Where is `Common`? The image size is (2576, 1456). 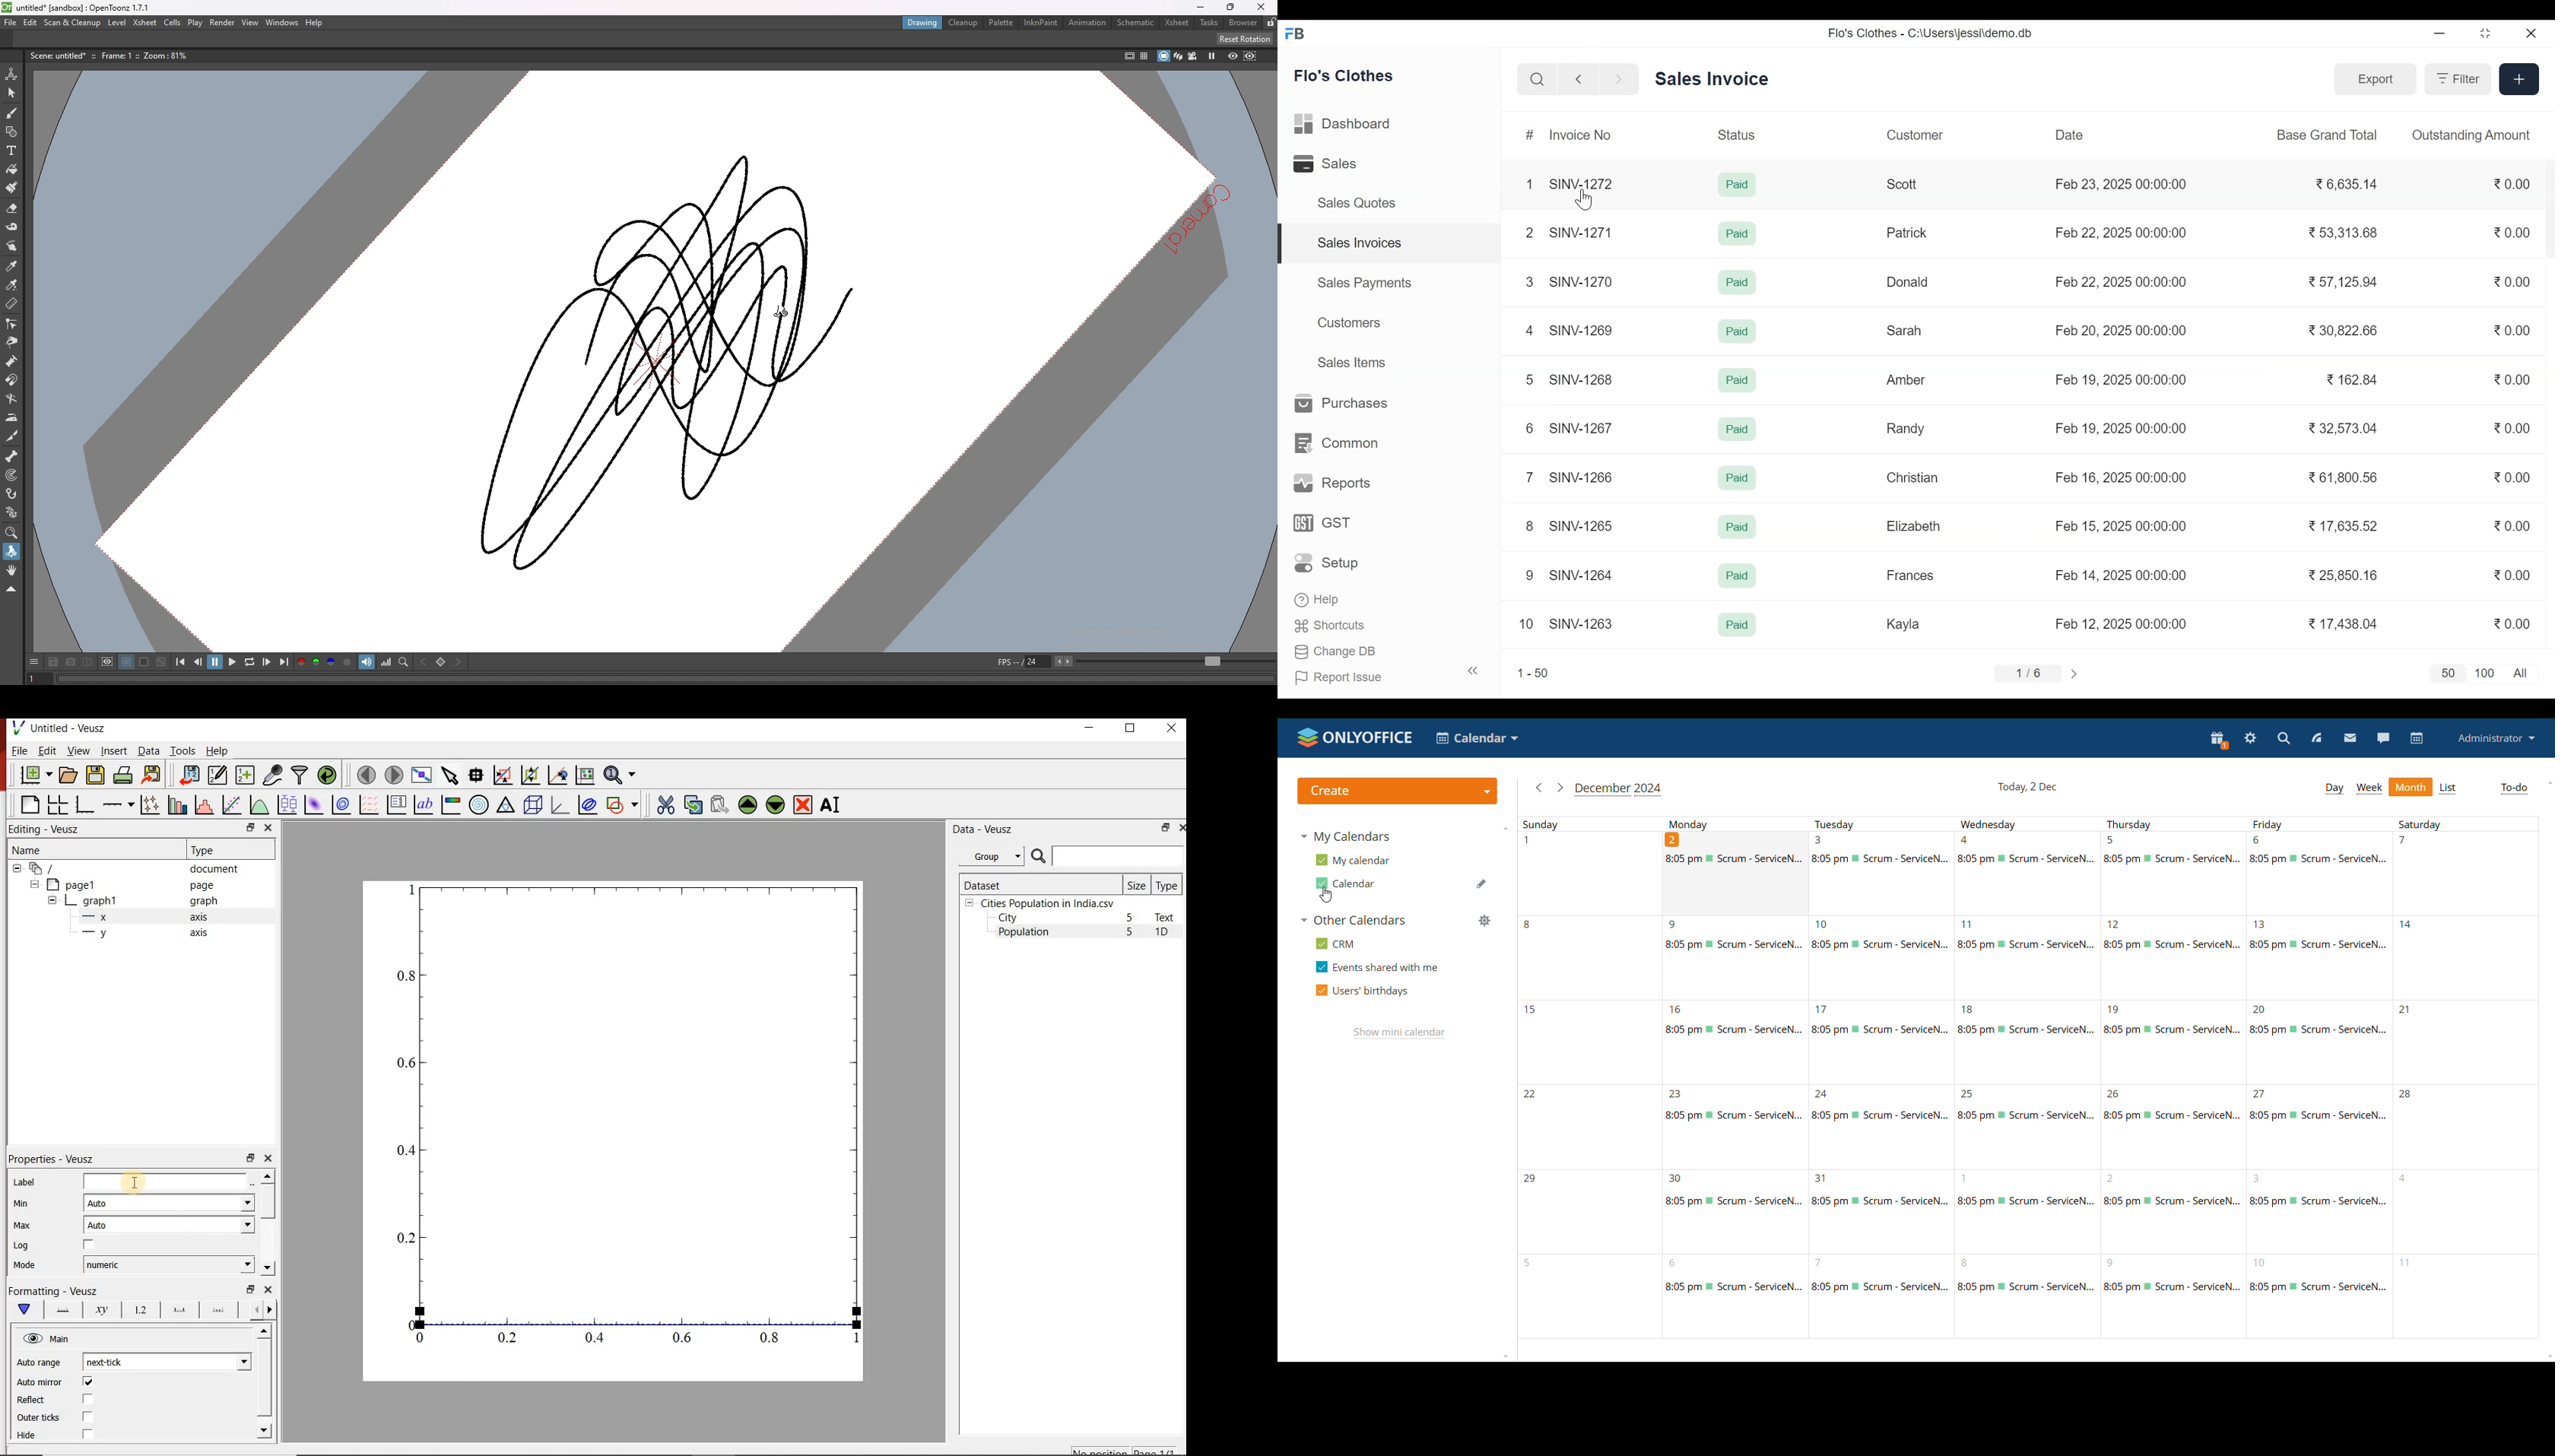 Common is located at coordinates (1337, 442).